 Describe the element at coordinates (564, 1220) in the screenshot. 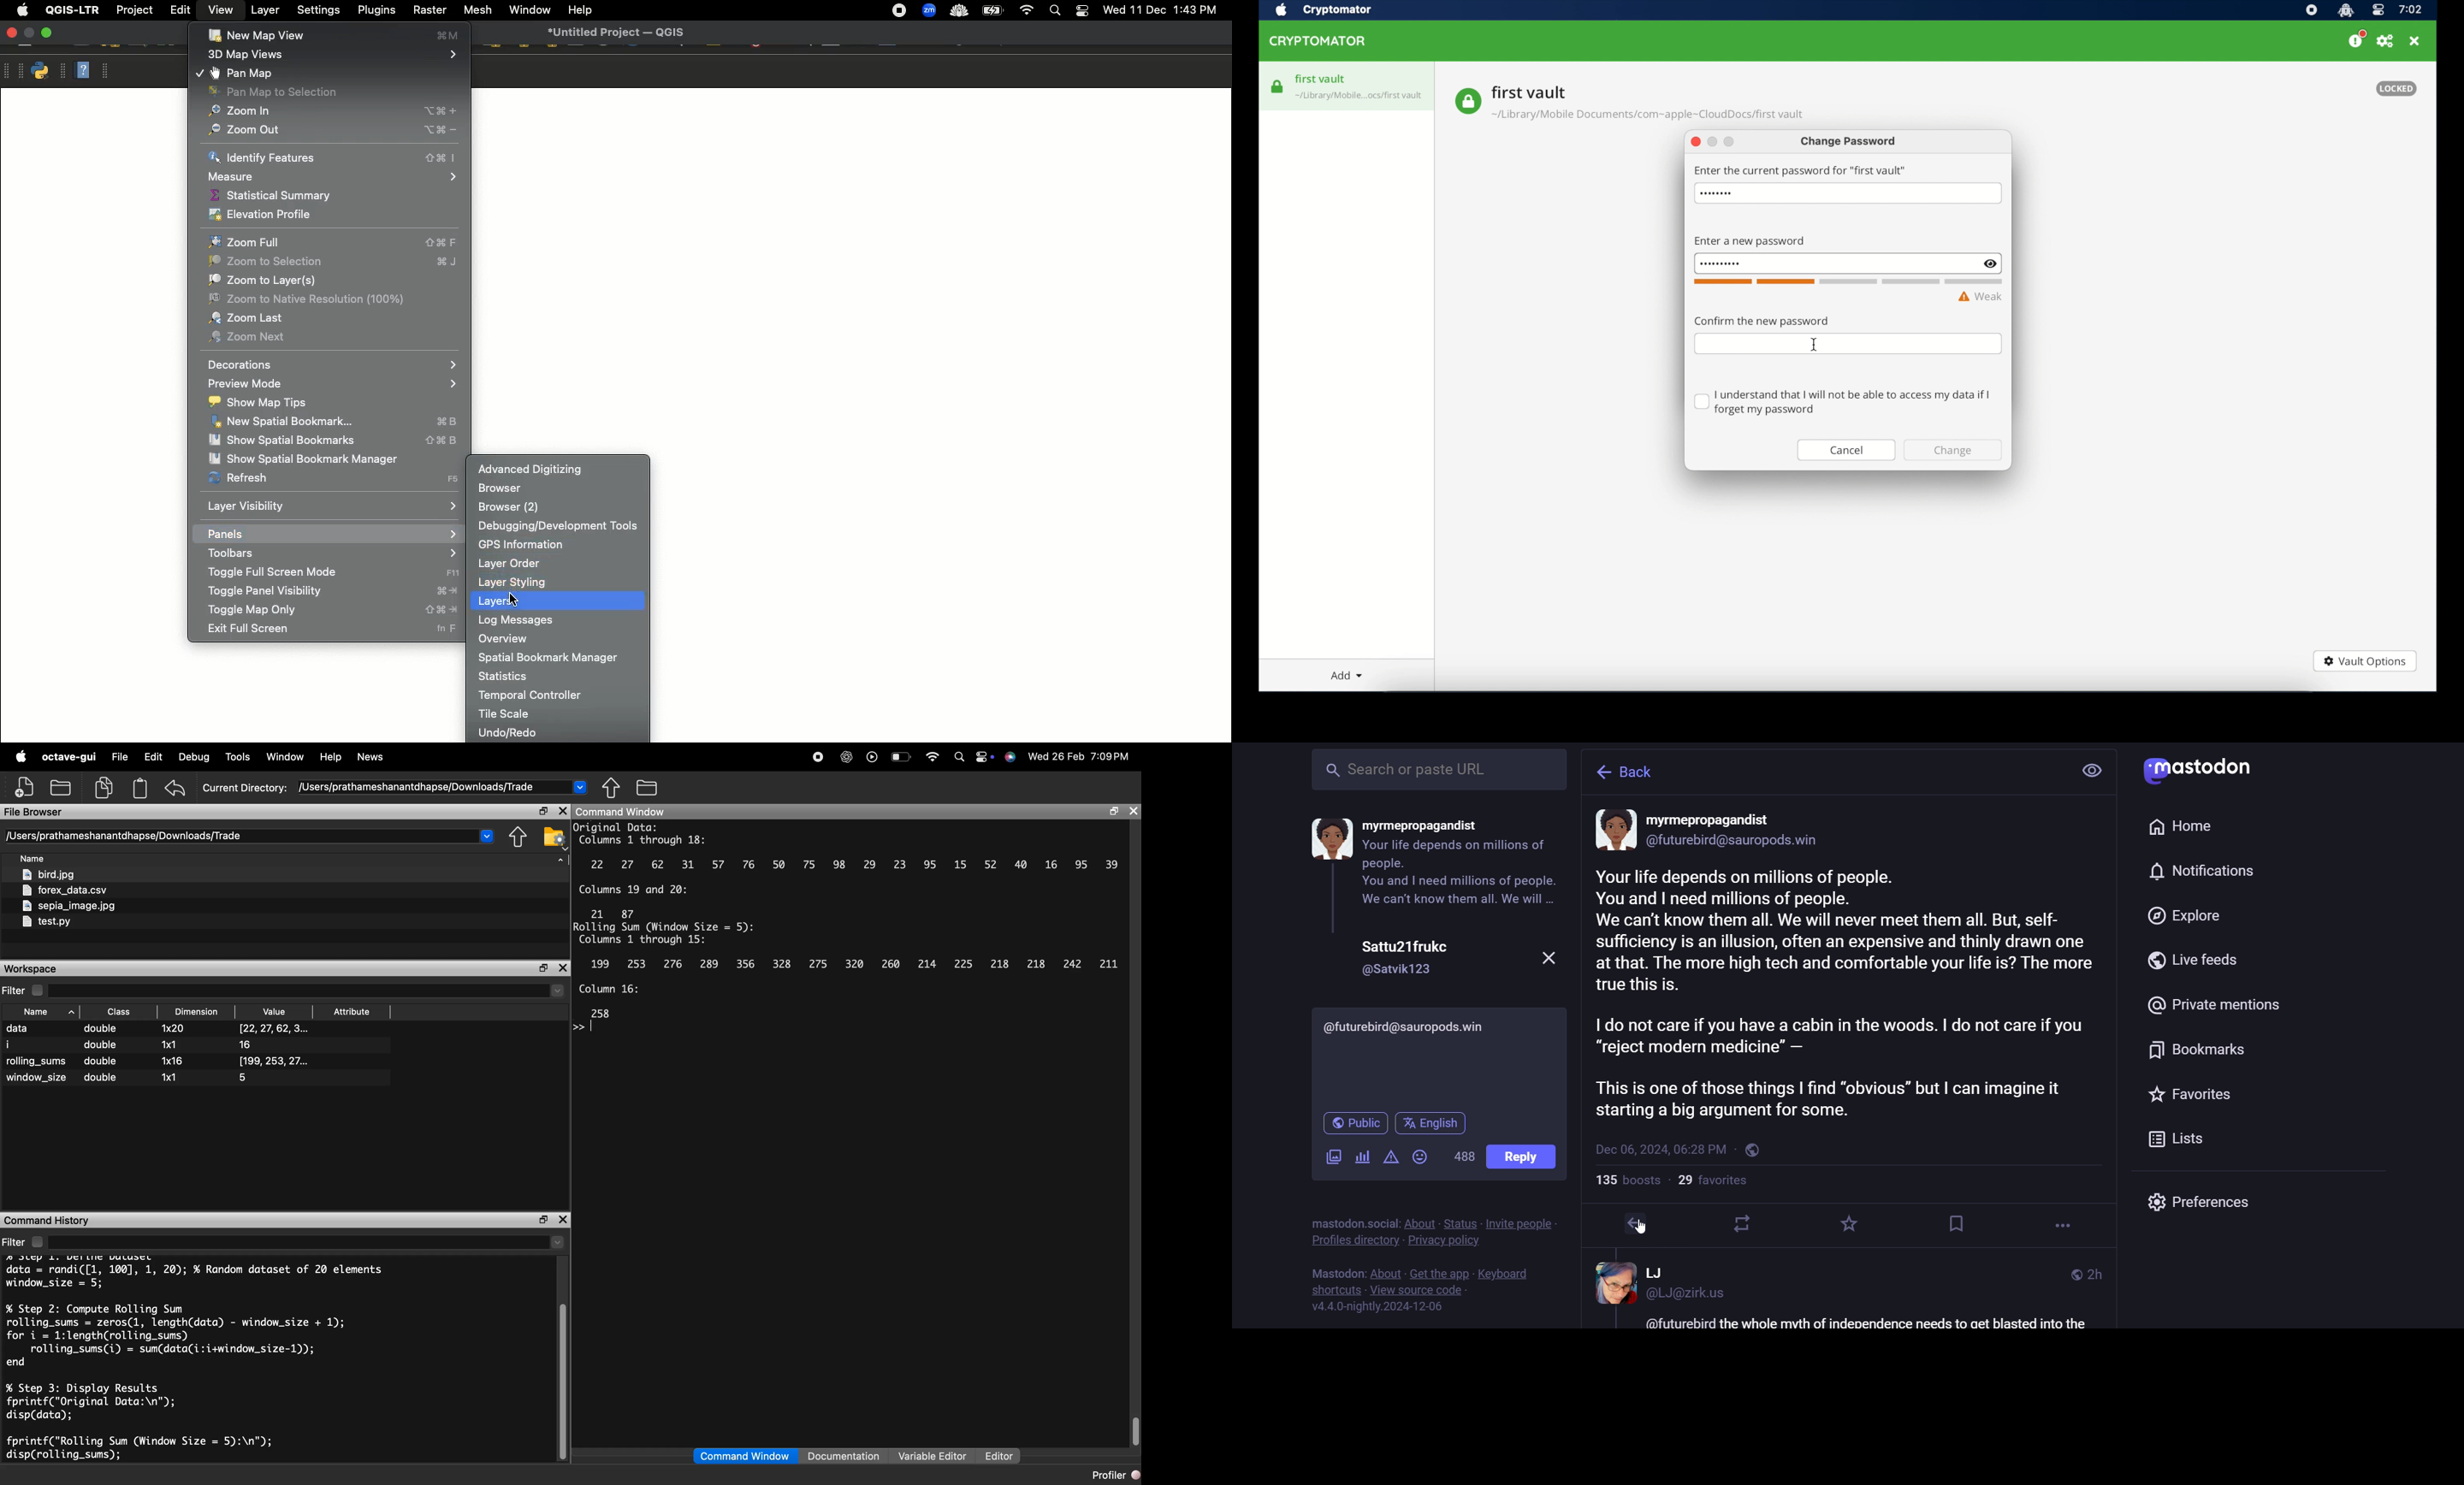

I see `close` at that location.